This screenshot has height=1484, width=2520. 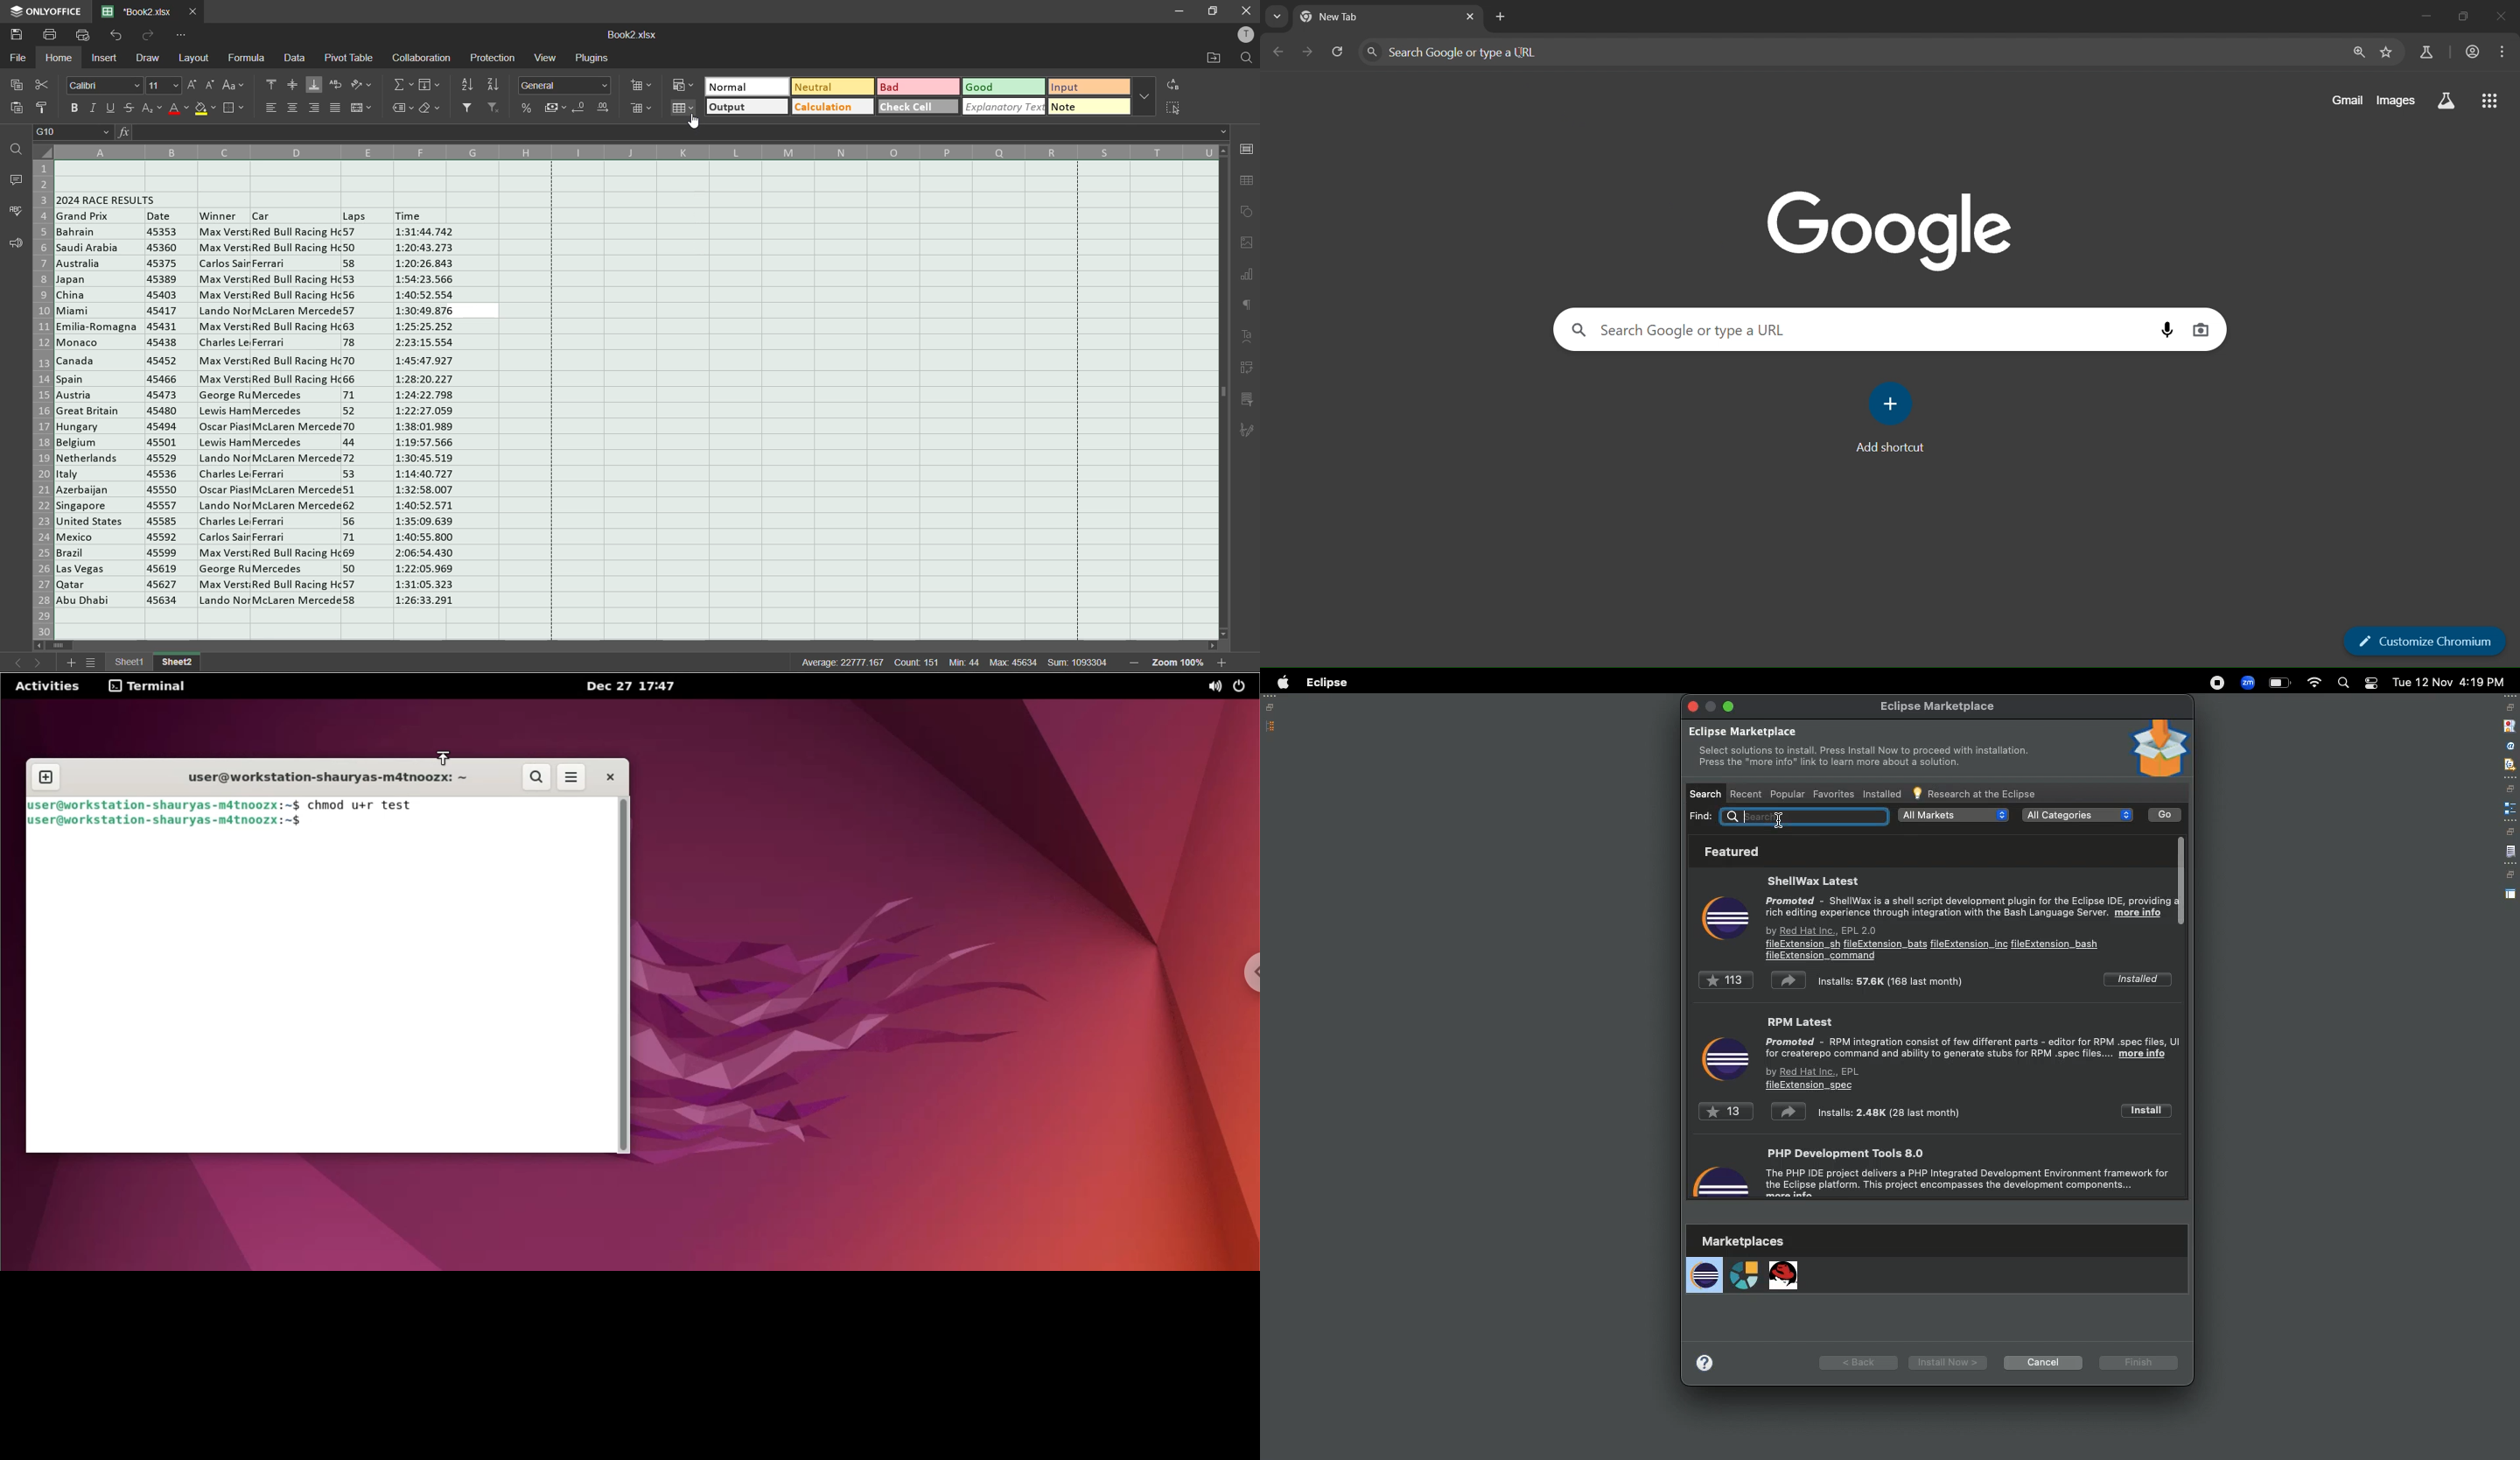 I want to click on borders, so click(x=235, y=110).